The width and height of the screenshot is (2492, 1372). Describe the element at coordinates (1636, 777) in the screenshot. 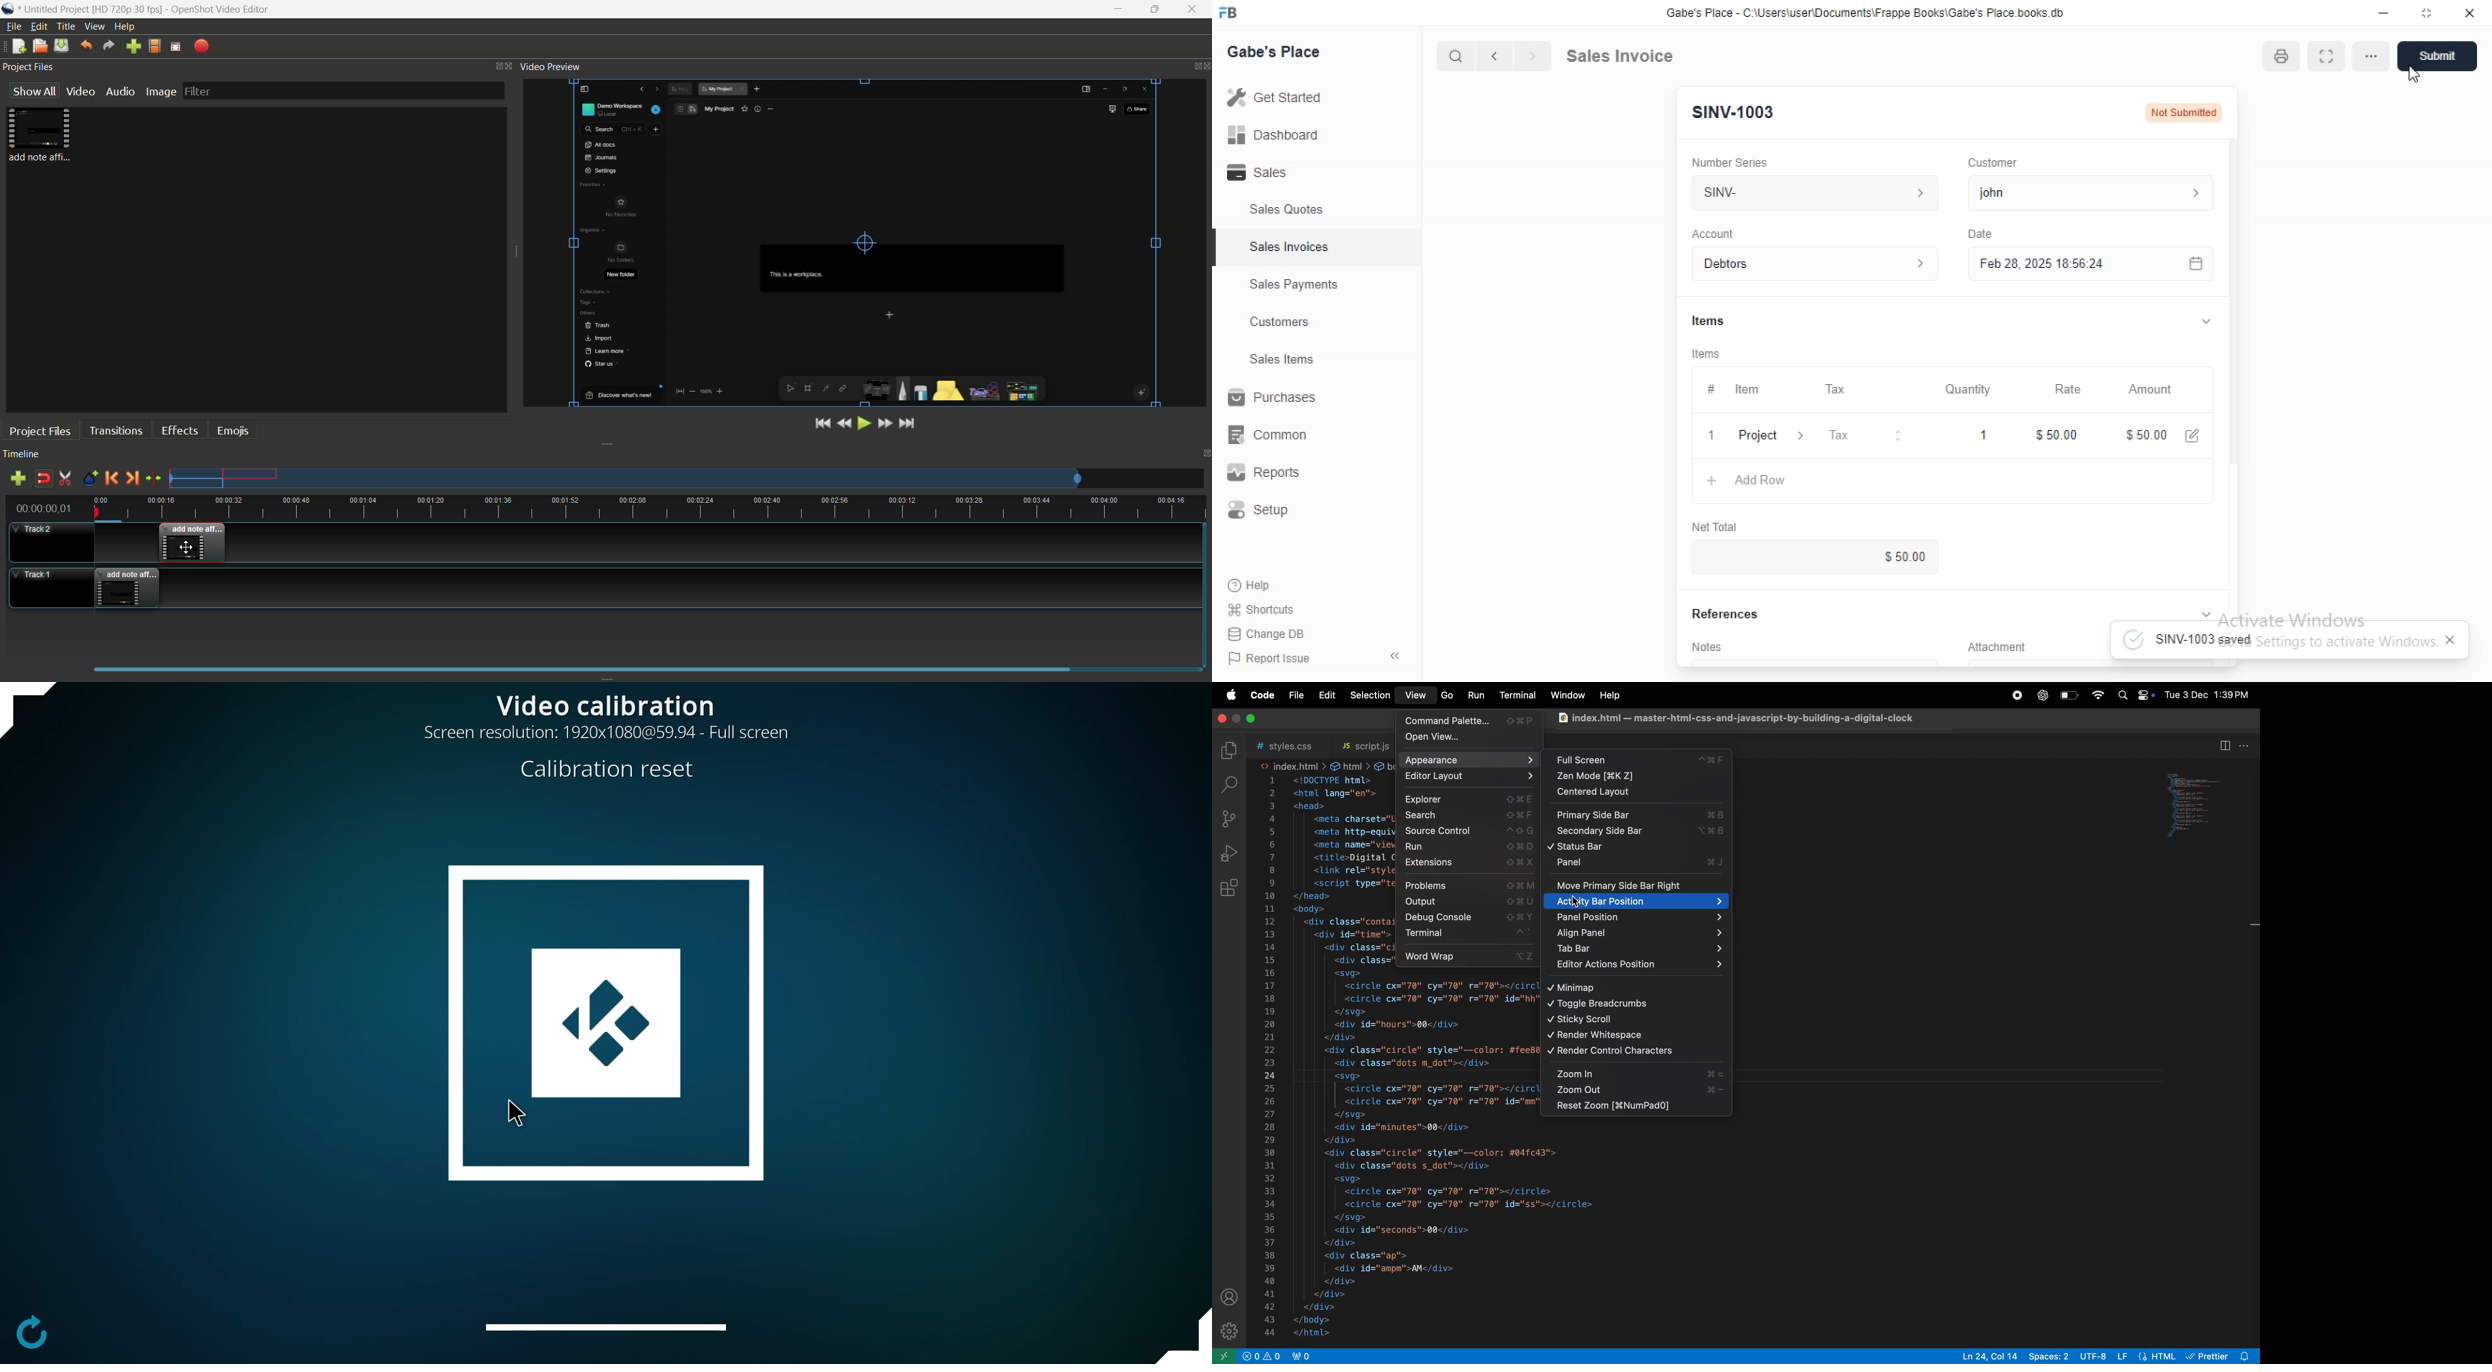

I see `zen mode` at that location.